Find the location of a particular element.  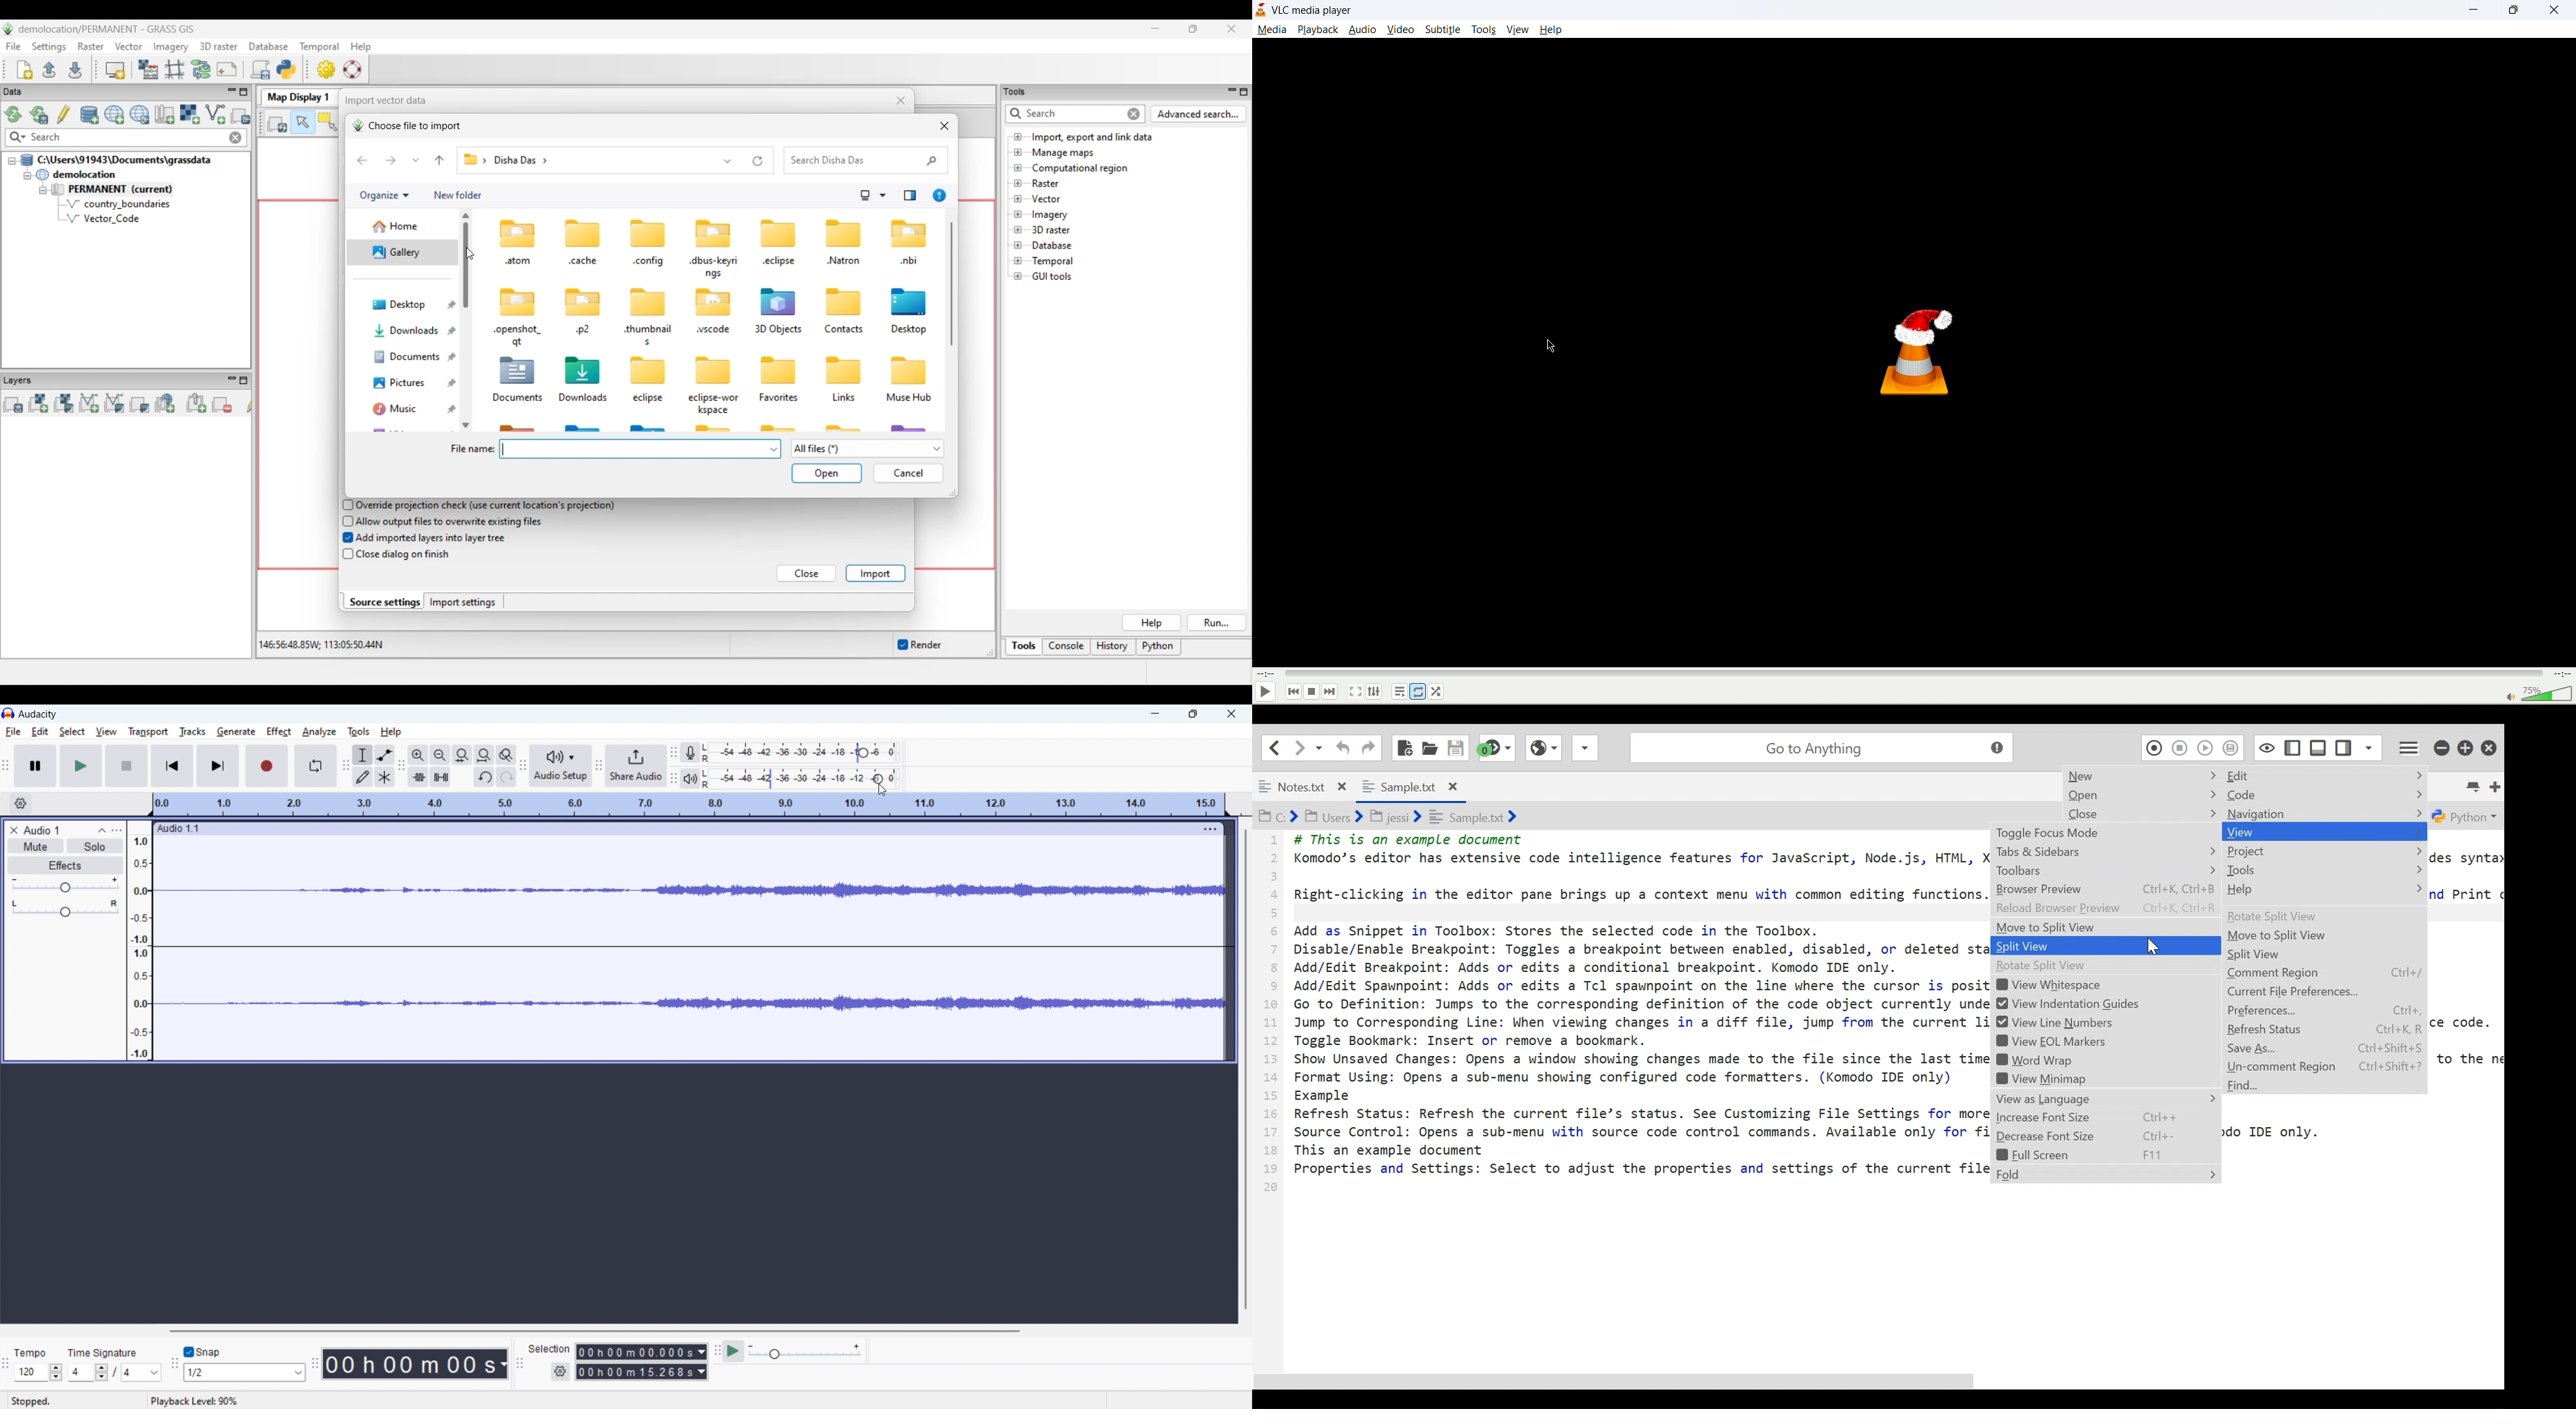

volume bar is located at coordinates (2531, 694).